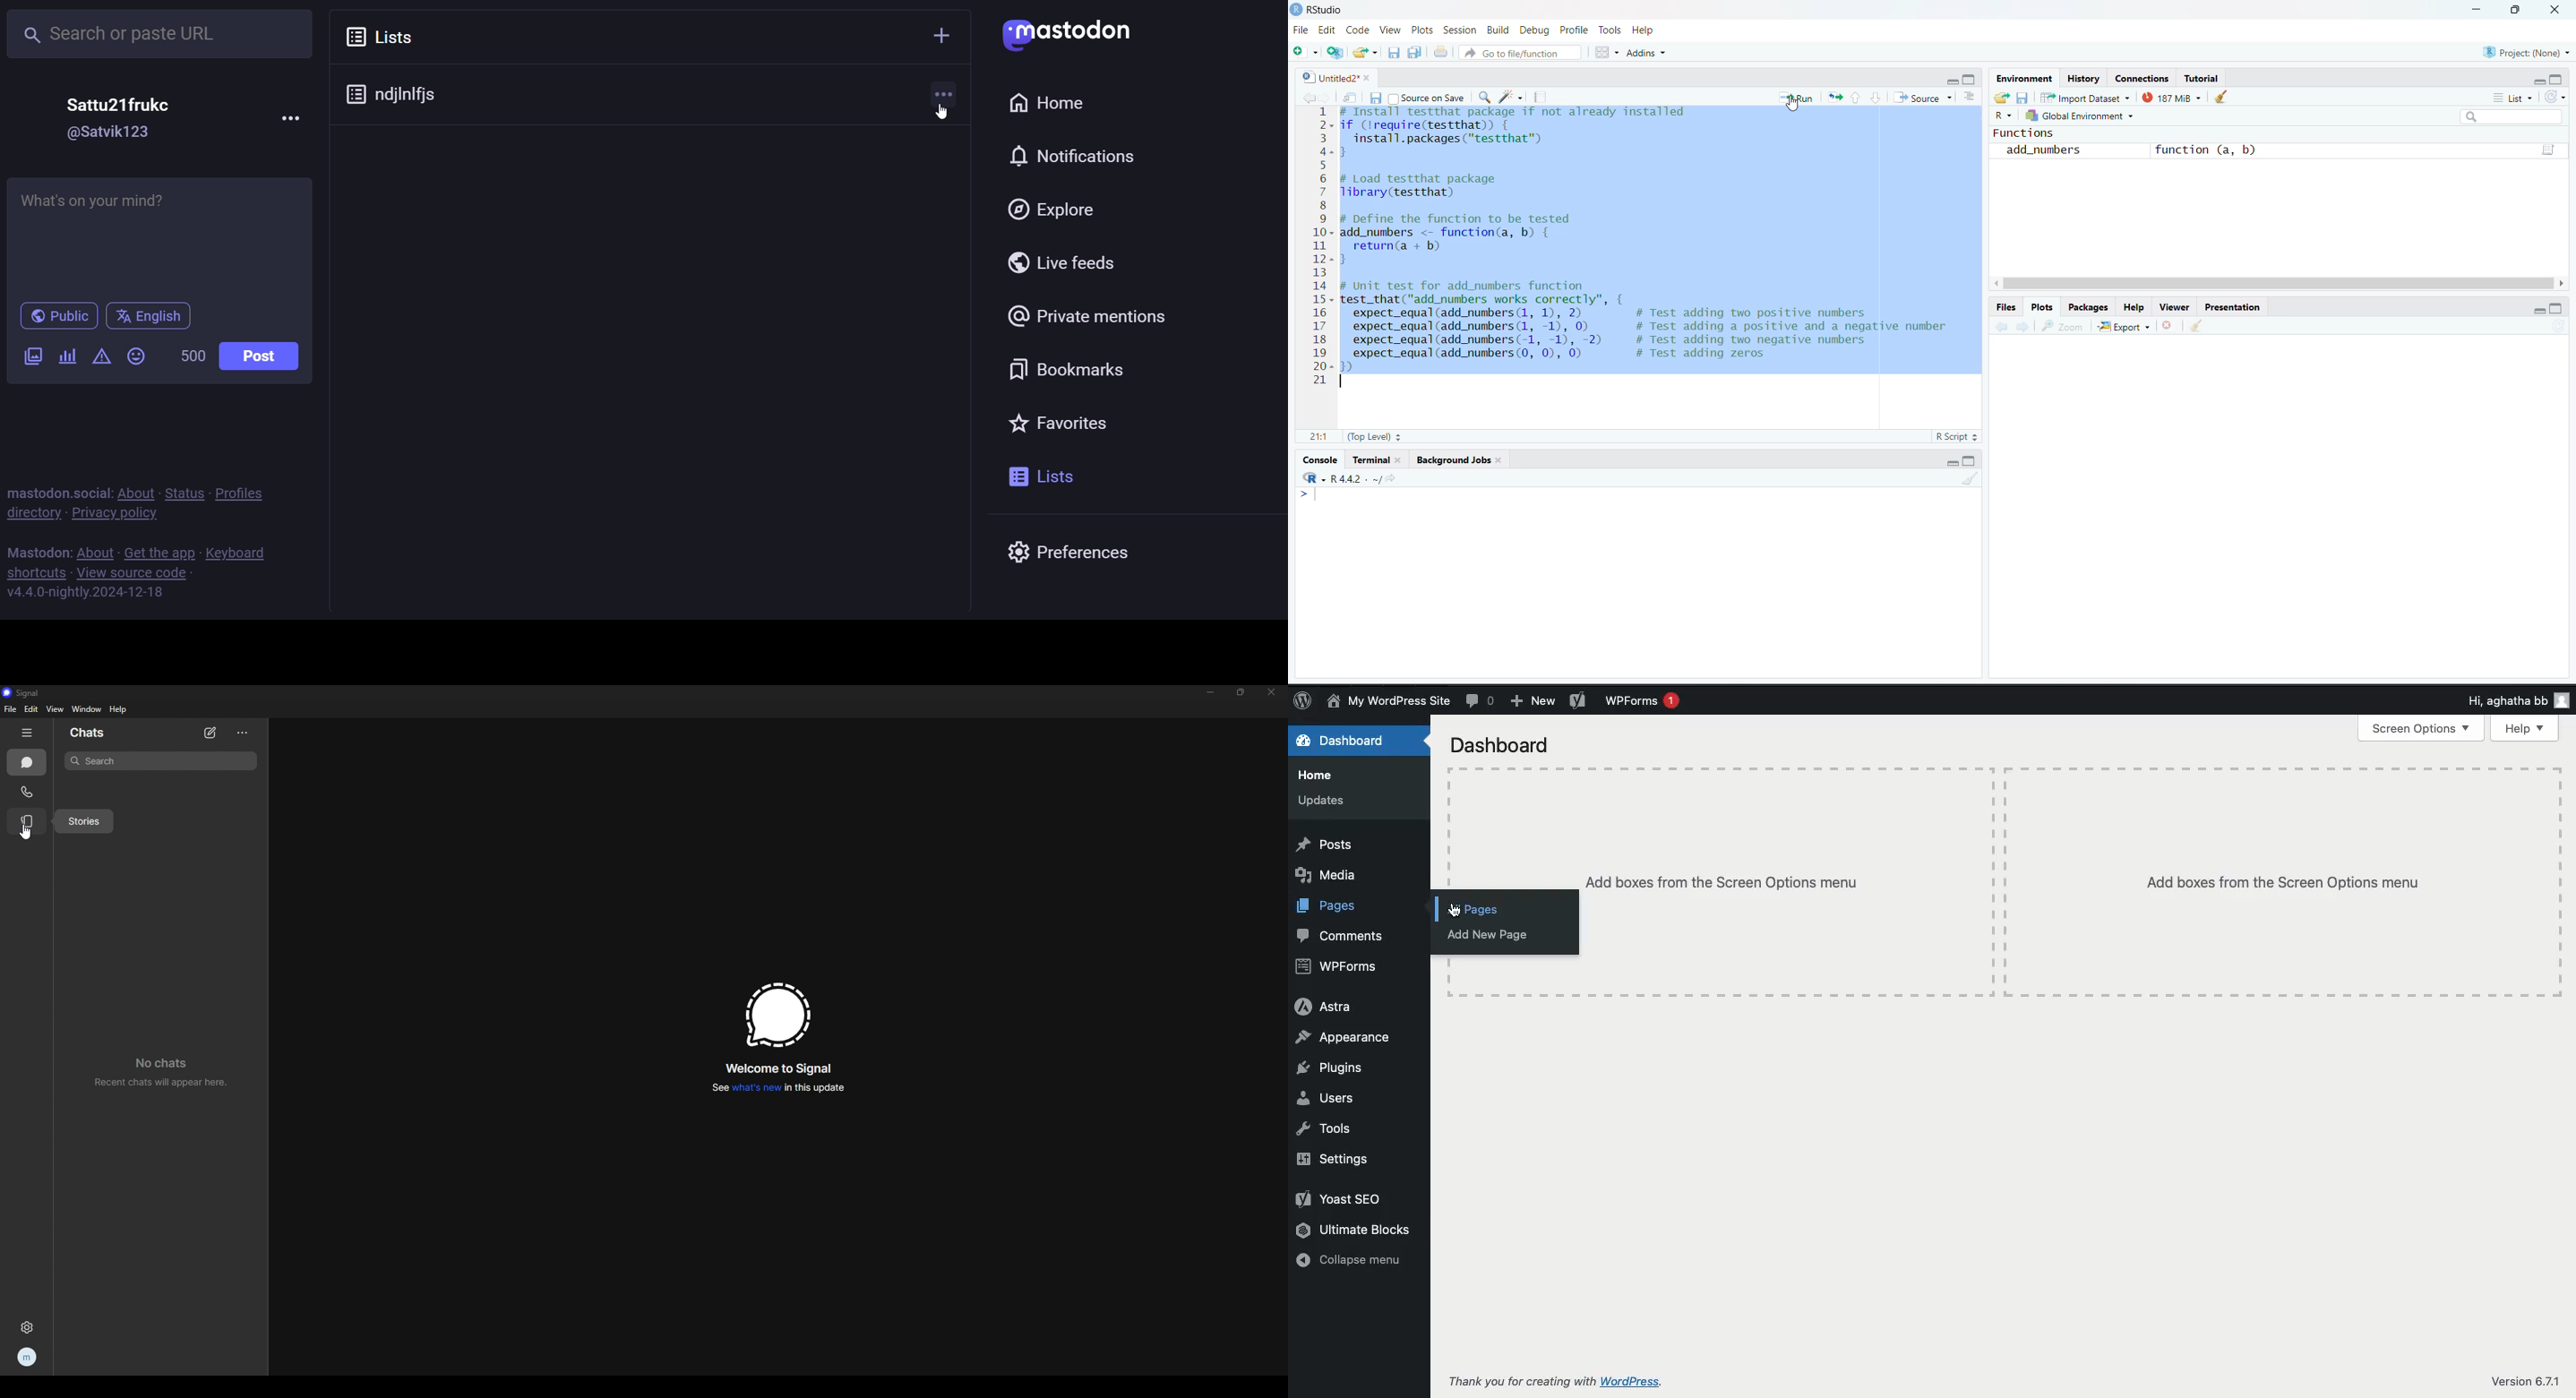  What do you see at coordinates (1343, 1038) in the screenshot?
I see `Appearance` at bounding box center [1343, 1038].